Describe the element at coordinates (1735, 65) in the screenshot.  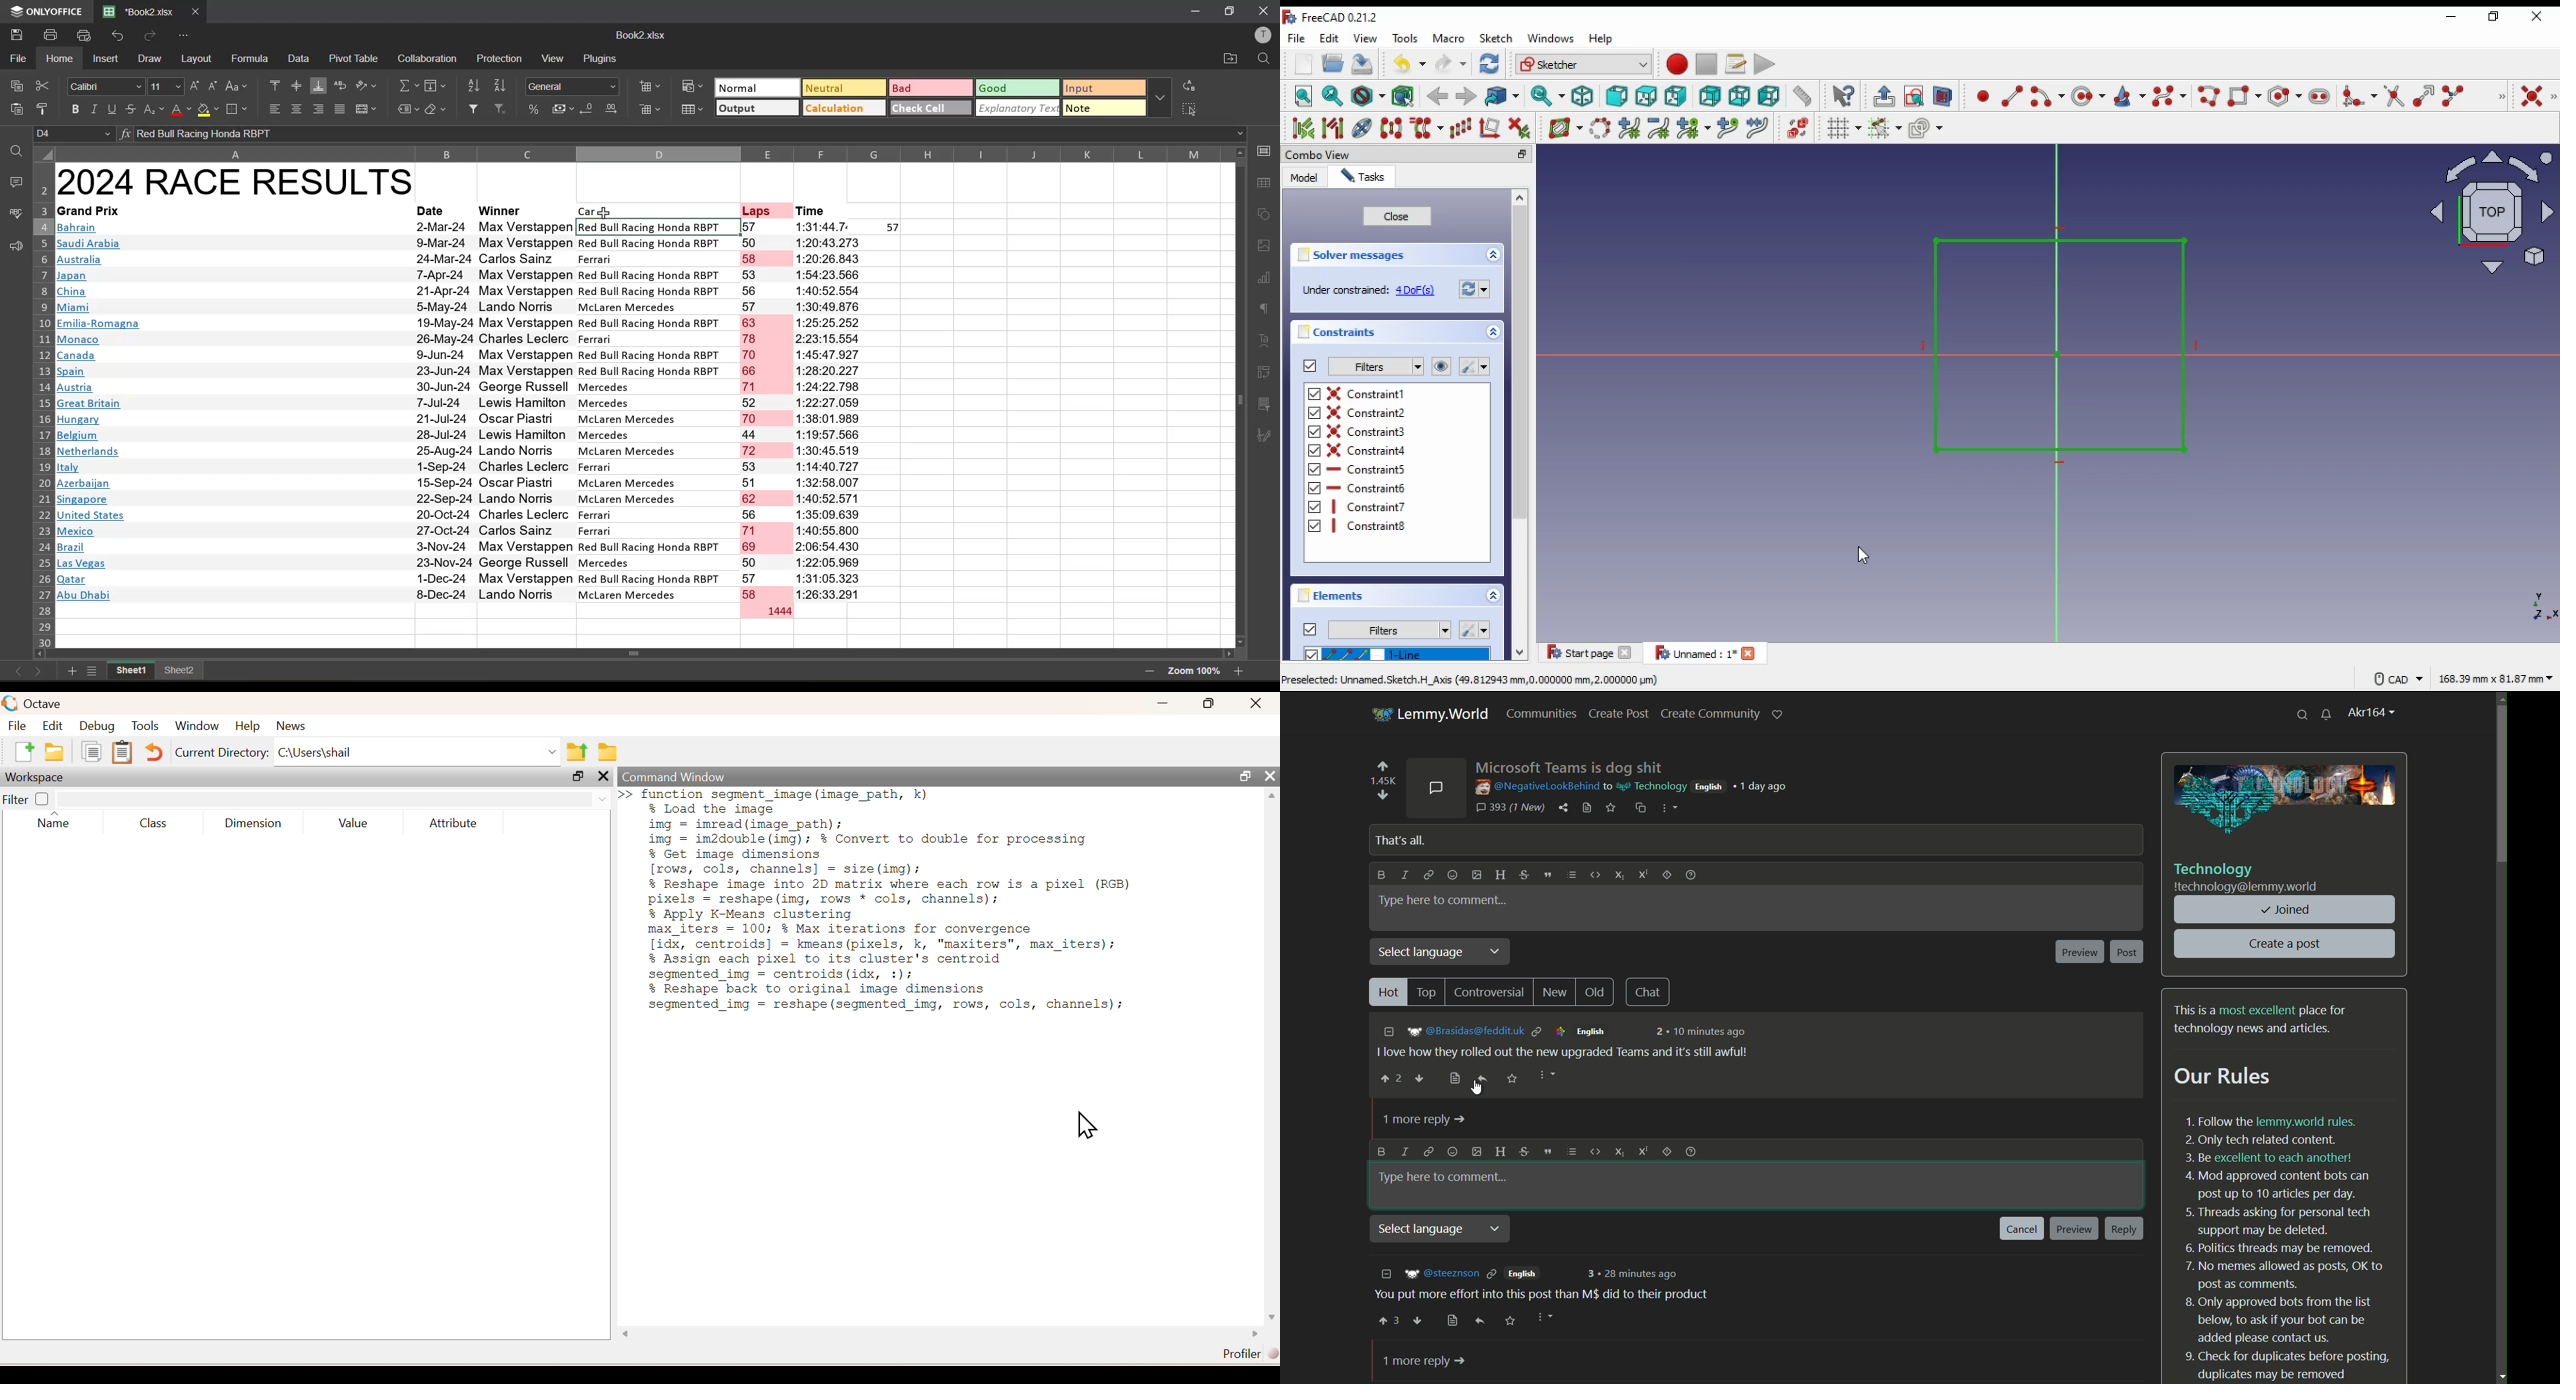
I see `macros` at that location.